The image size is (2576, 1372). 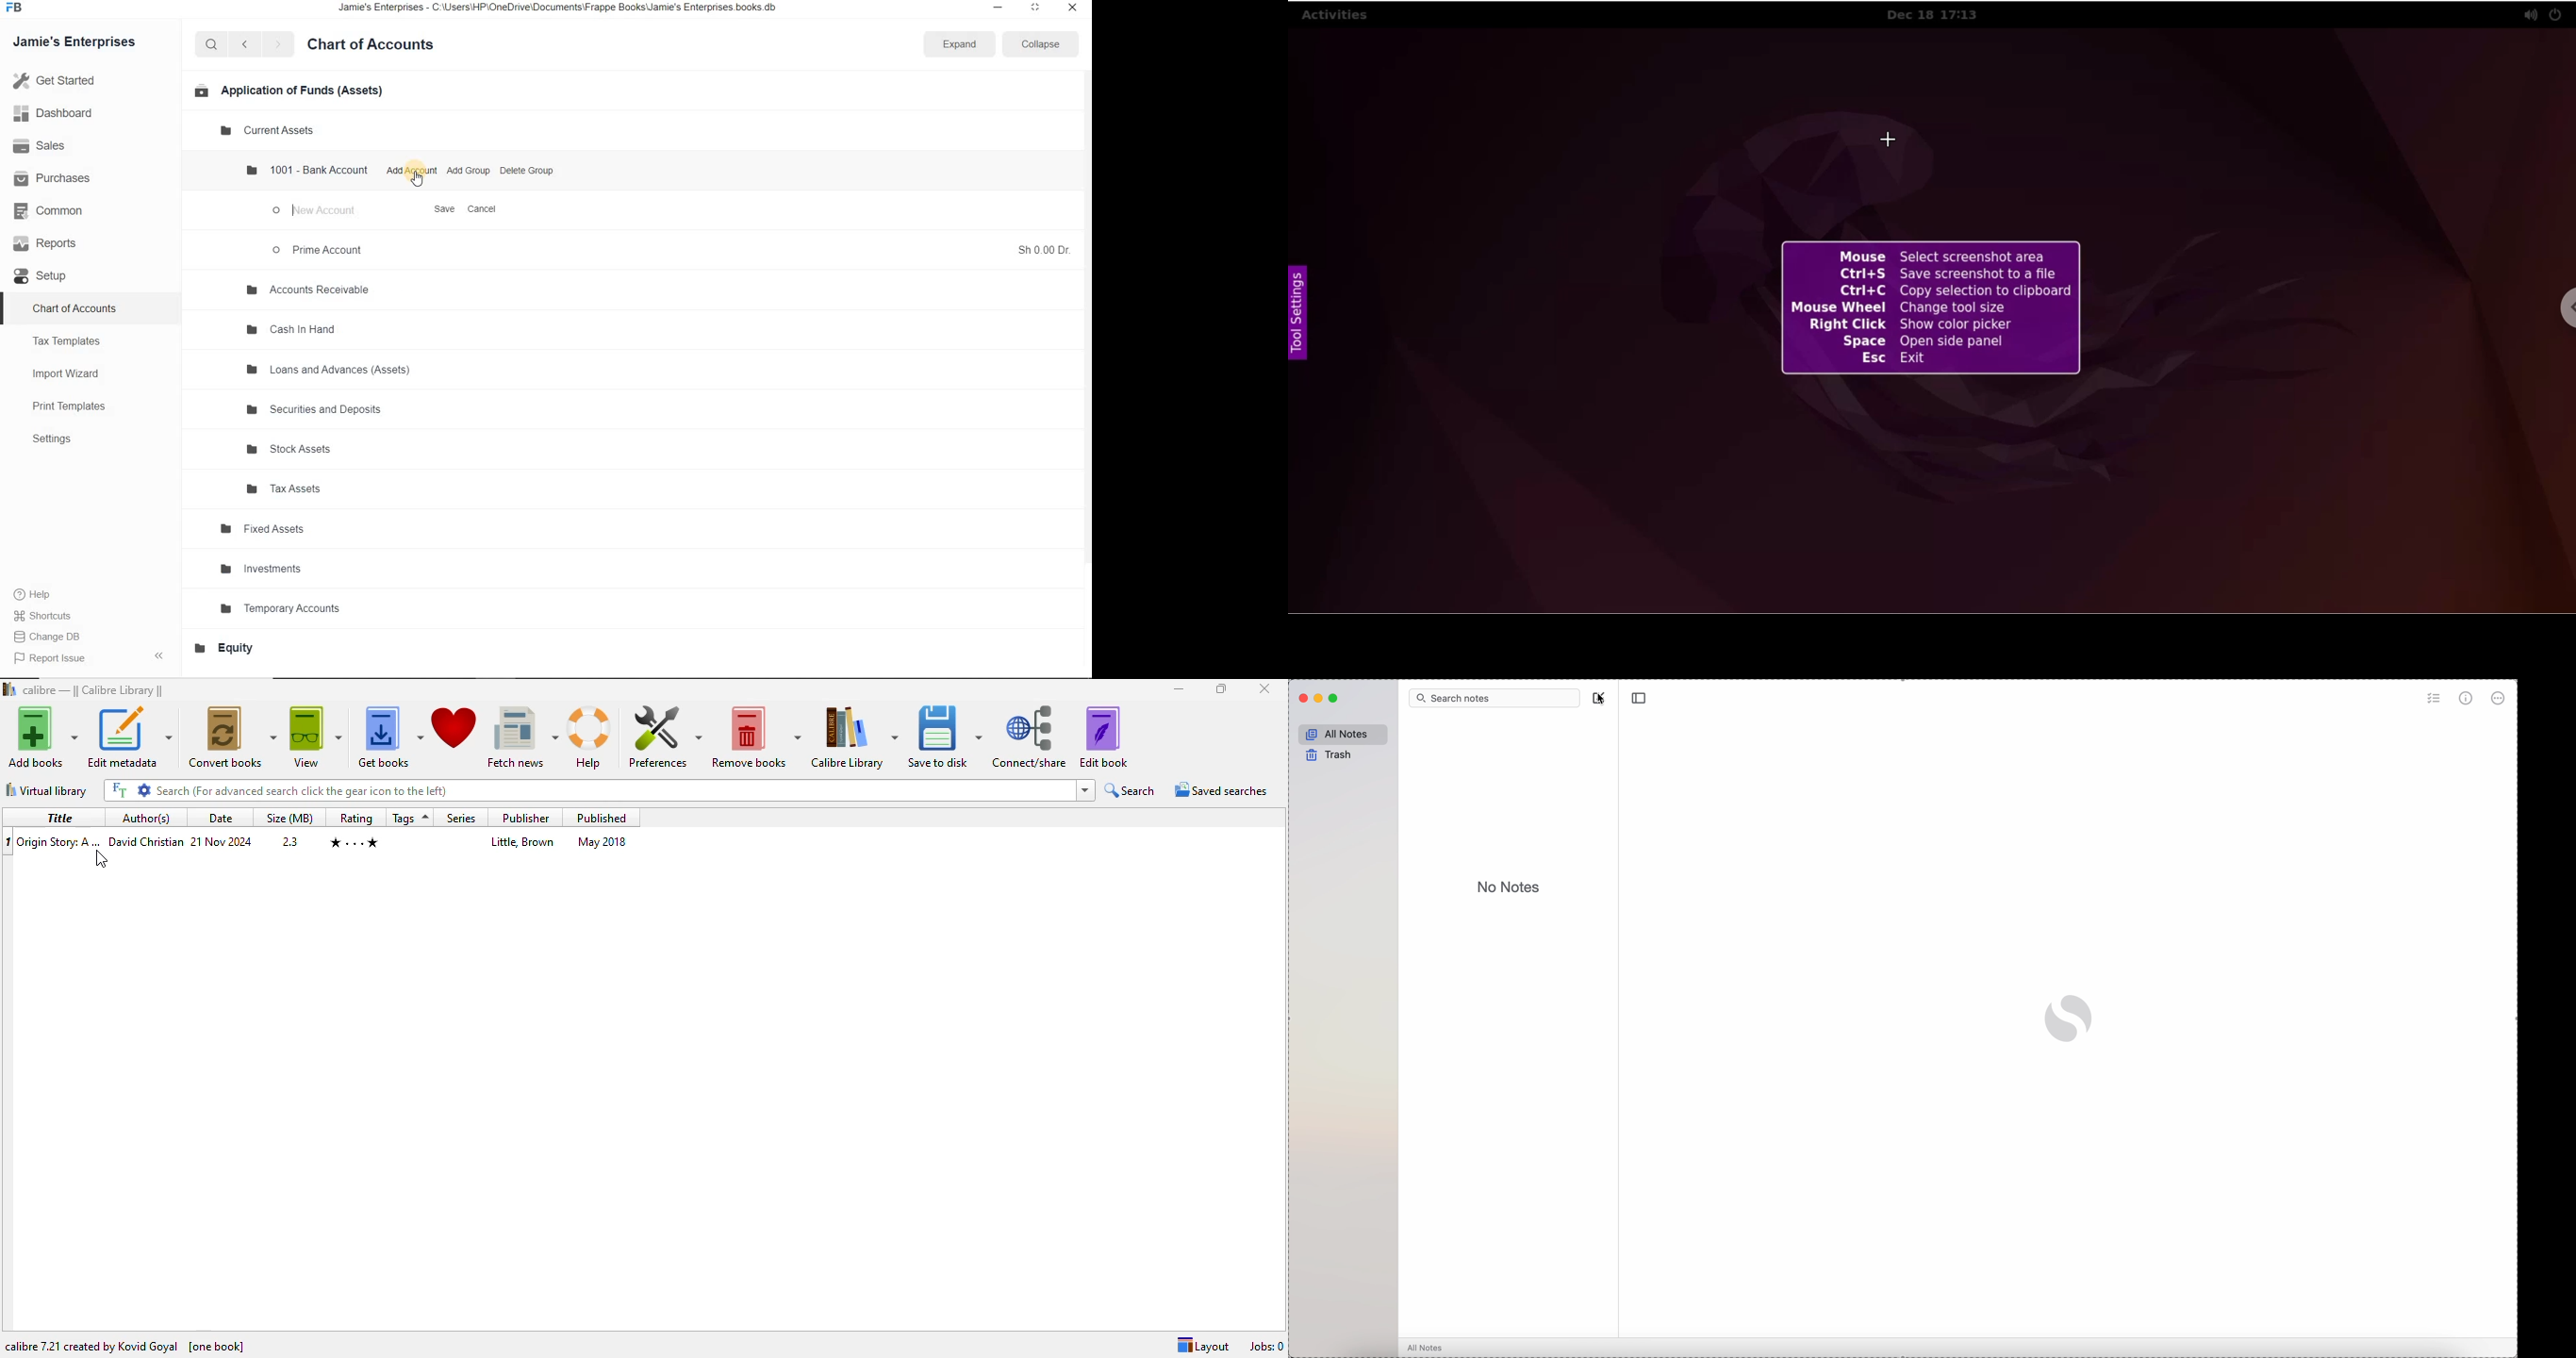 I want to click on Fixed Assets, so click(x=263, y=529).